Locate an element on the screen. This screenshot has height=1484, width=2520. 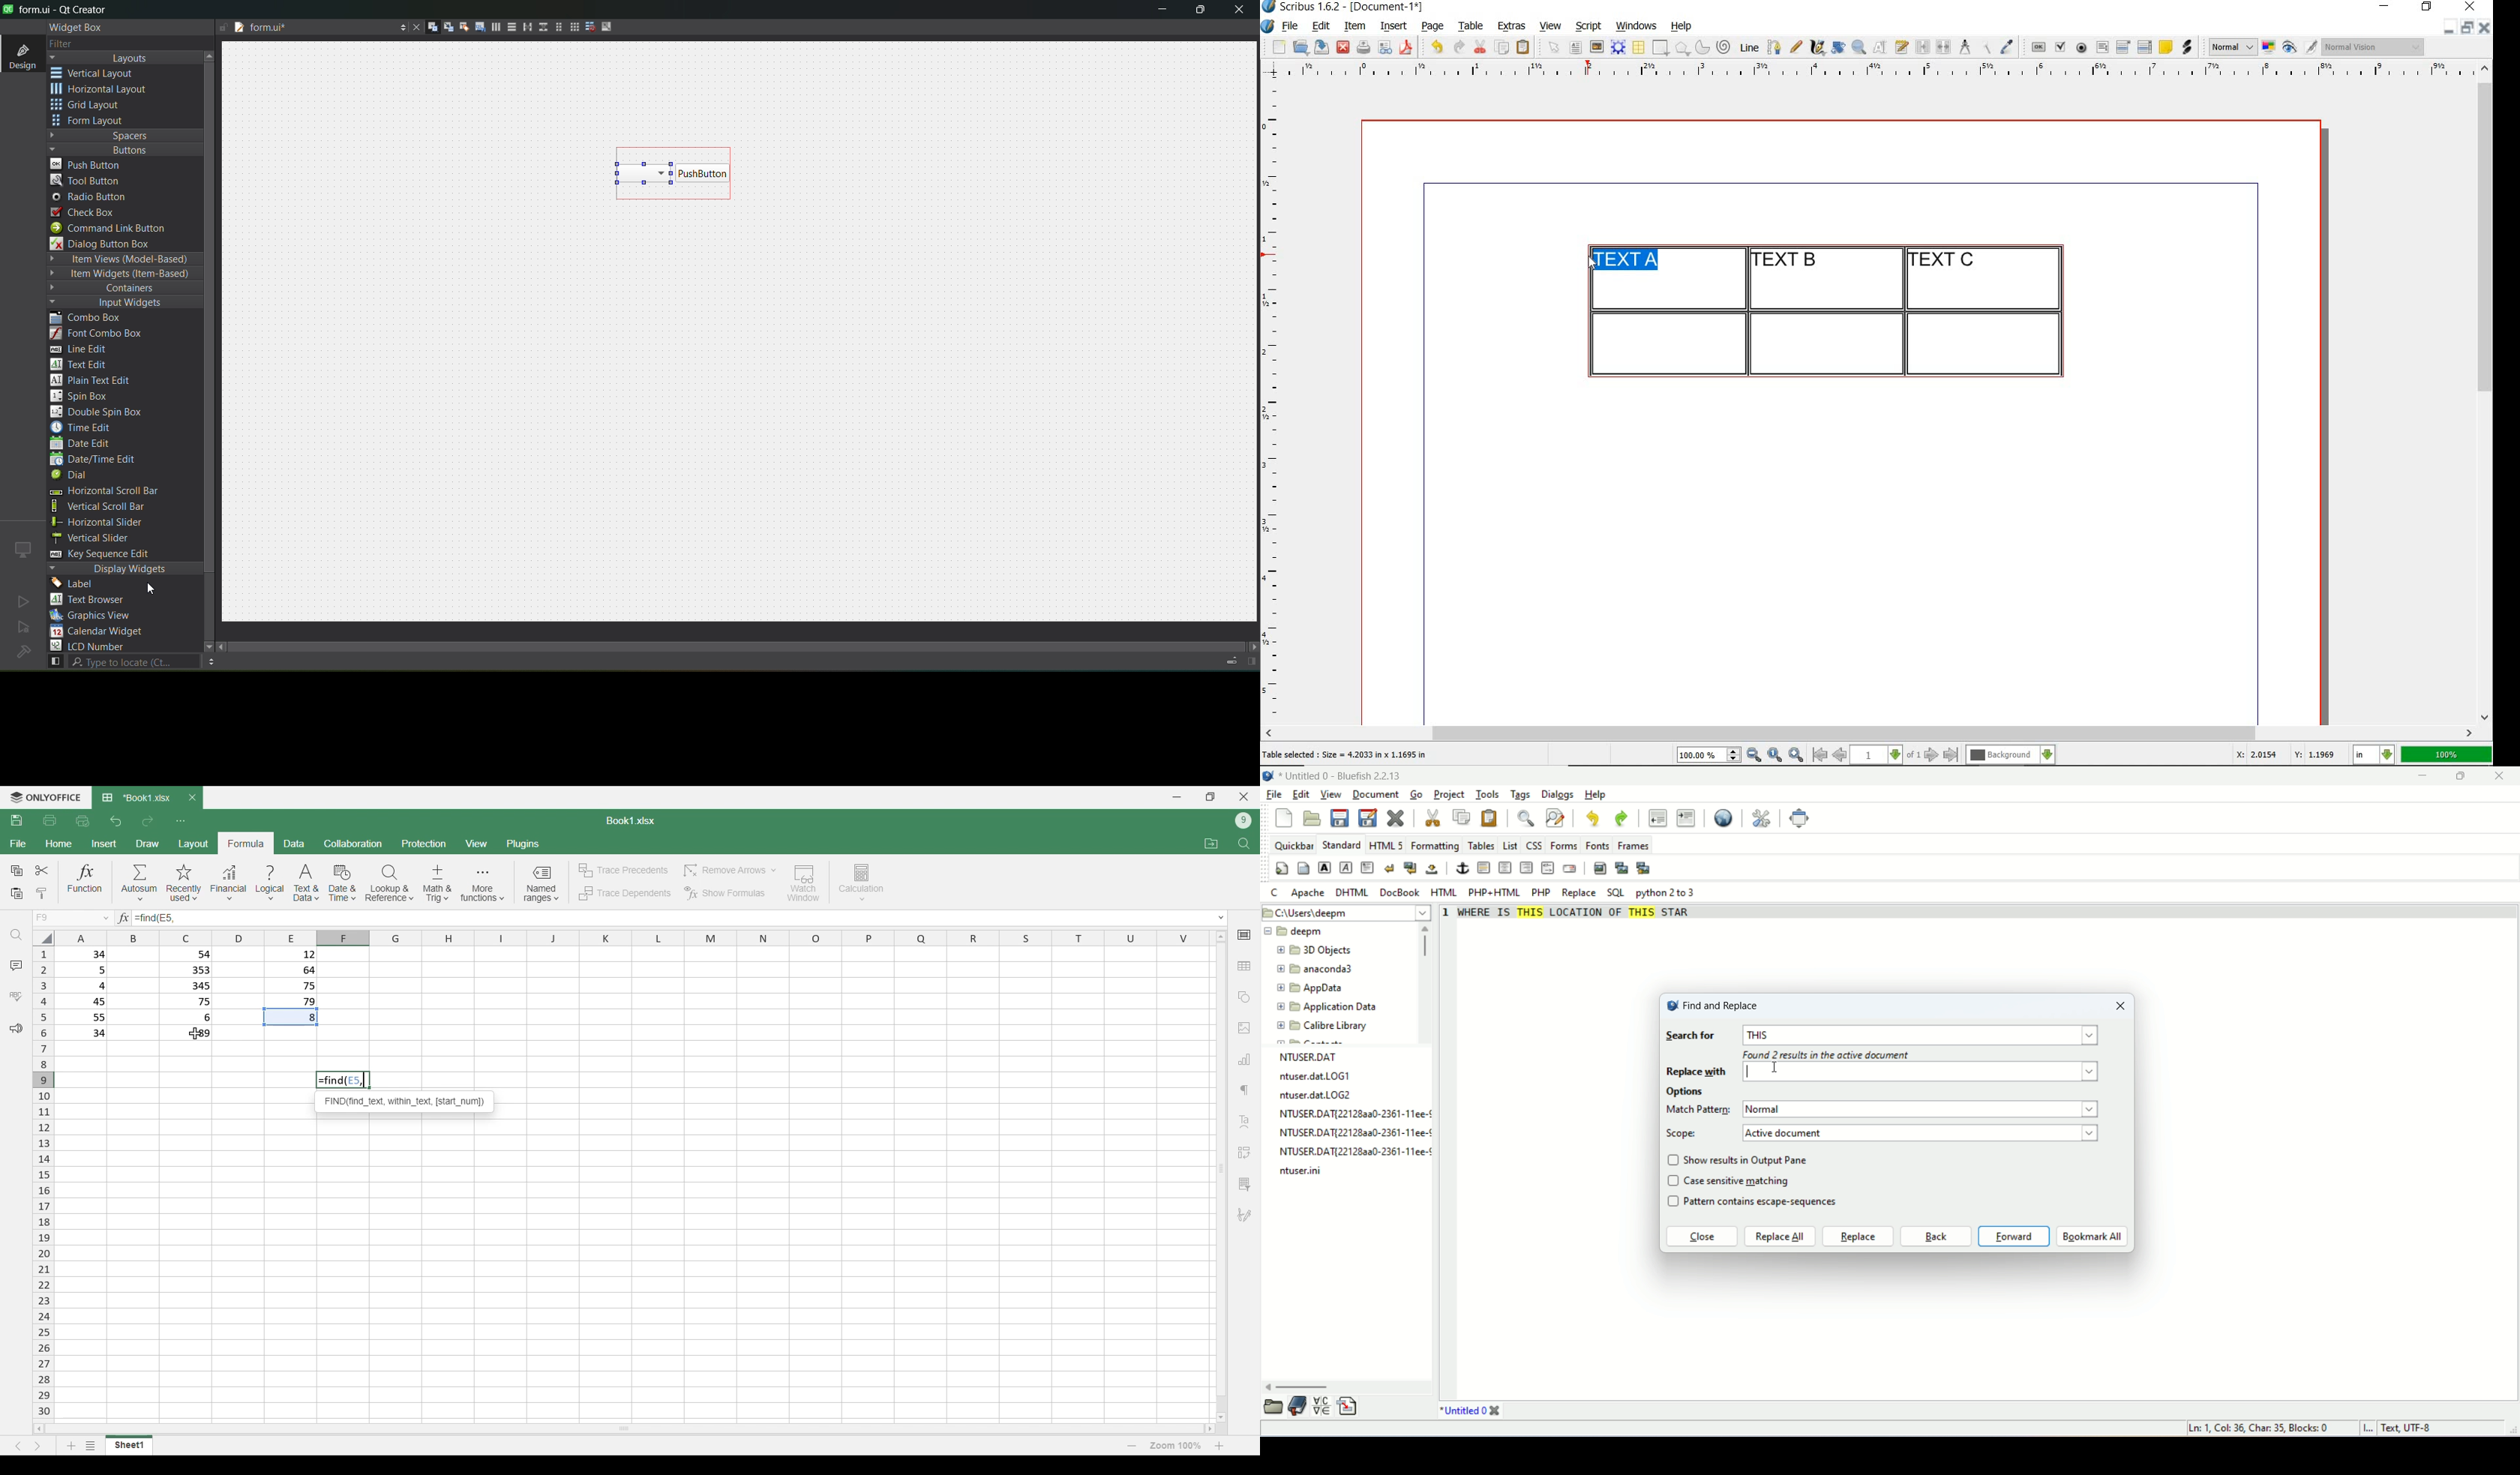
Paste is located at coordinates (16, 894).